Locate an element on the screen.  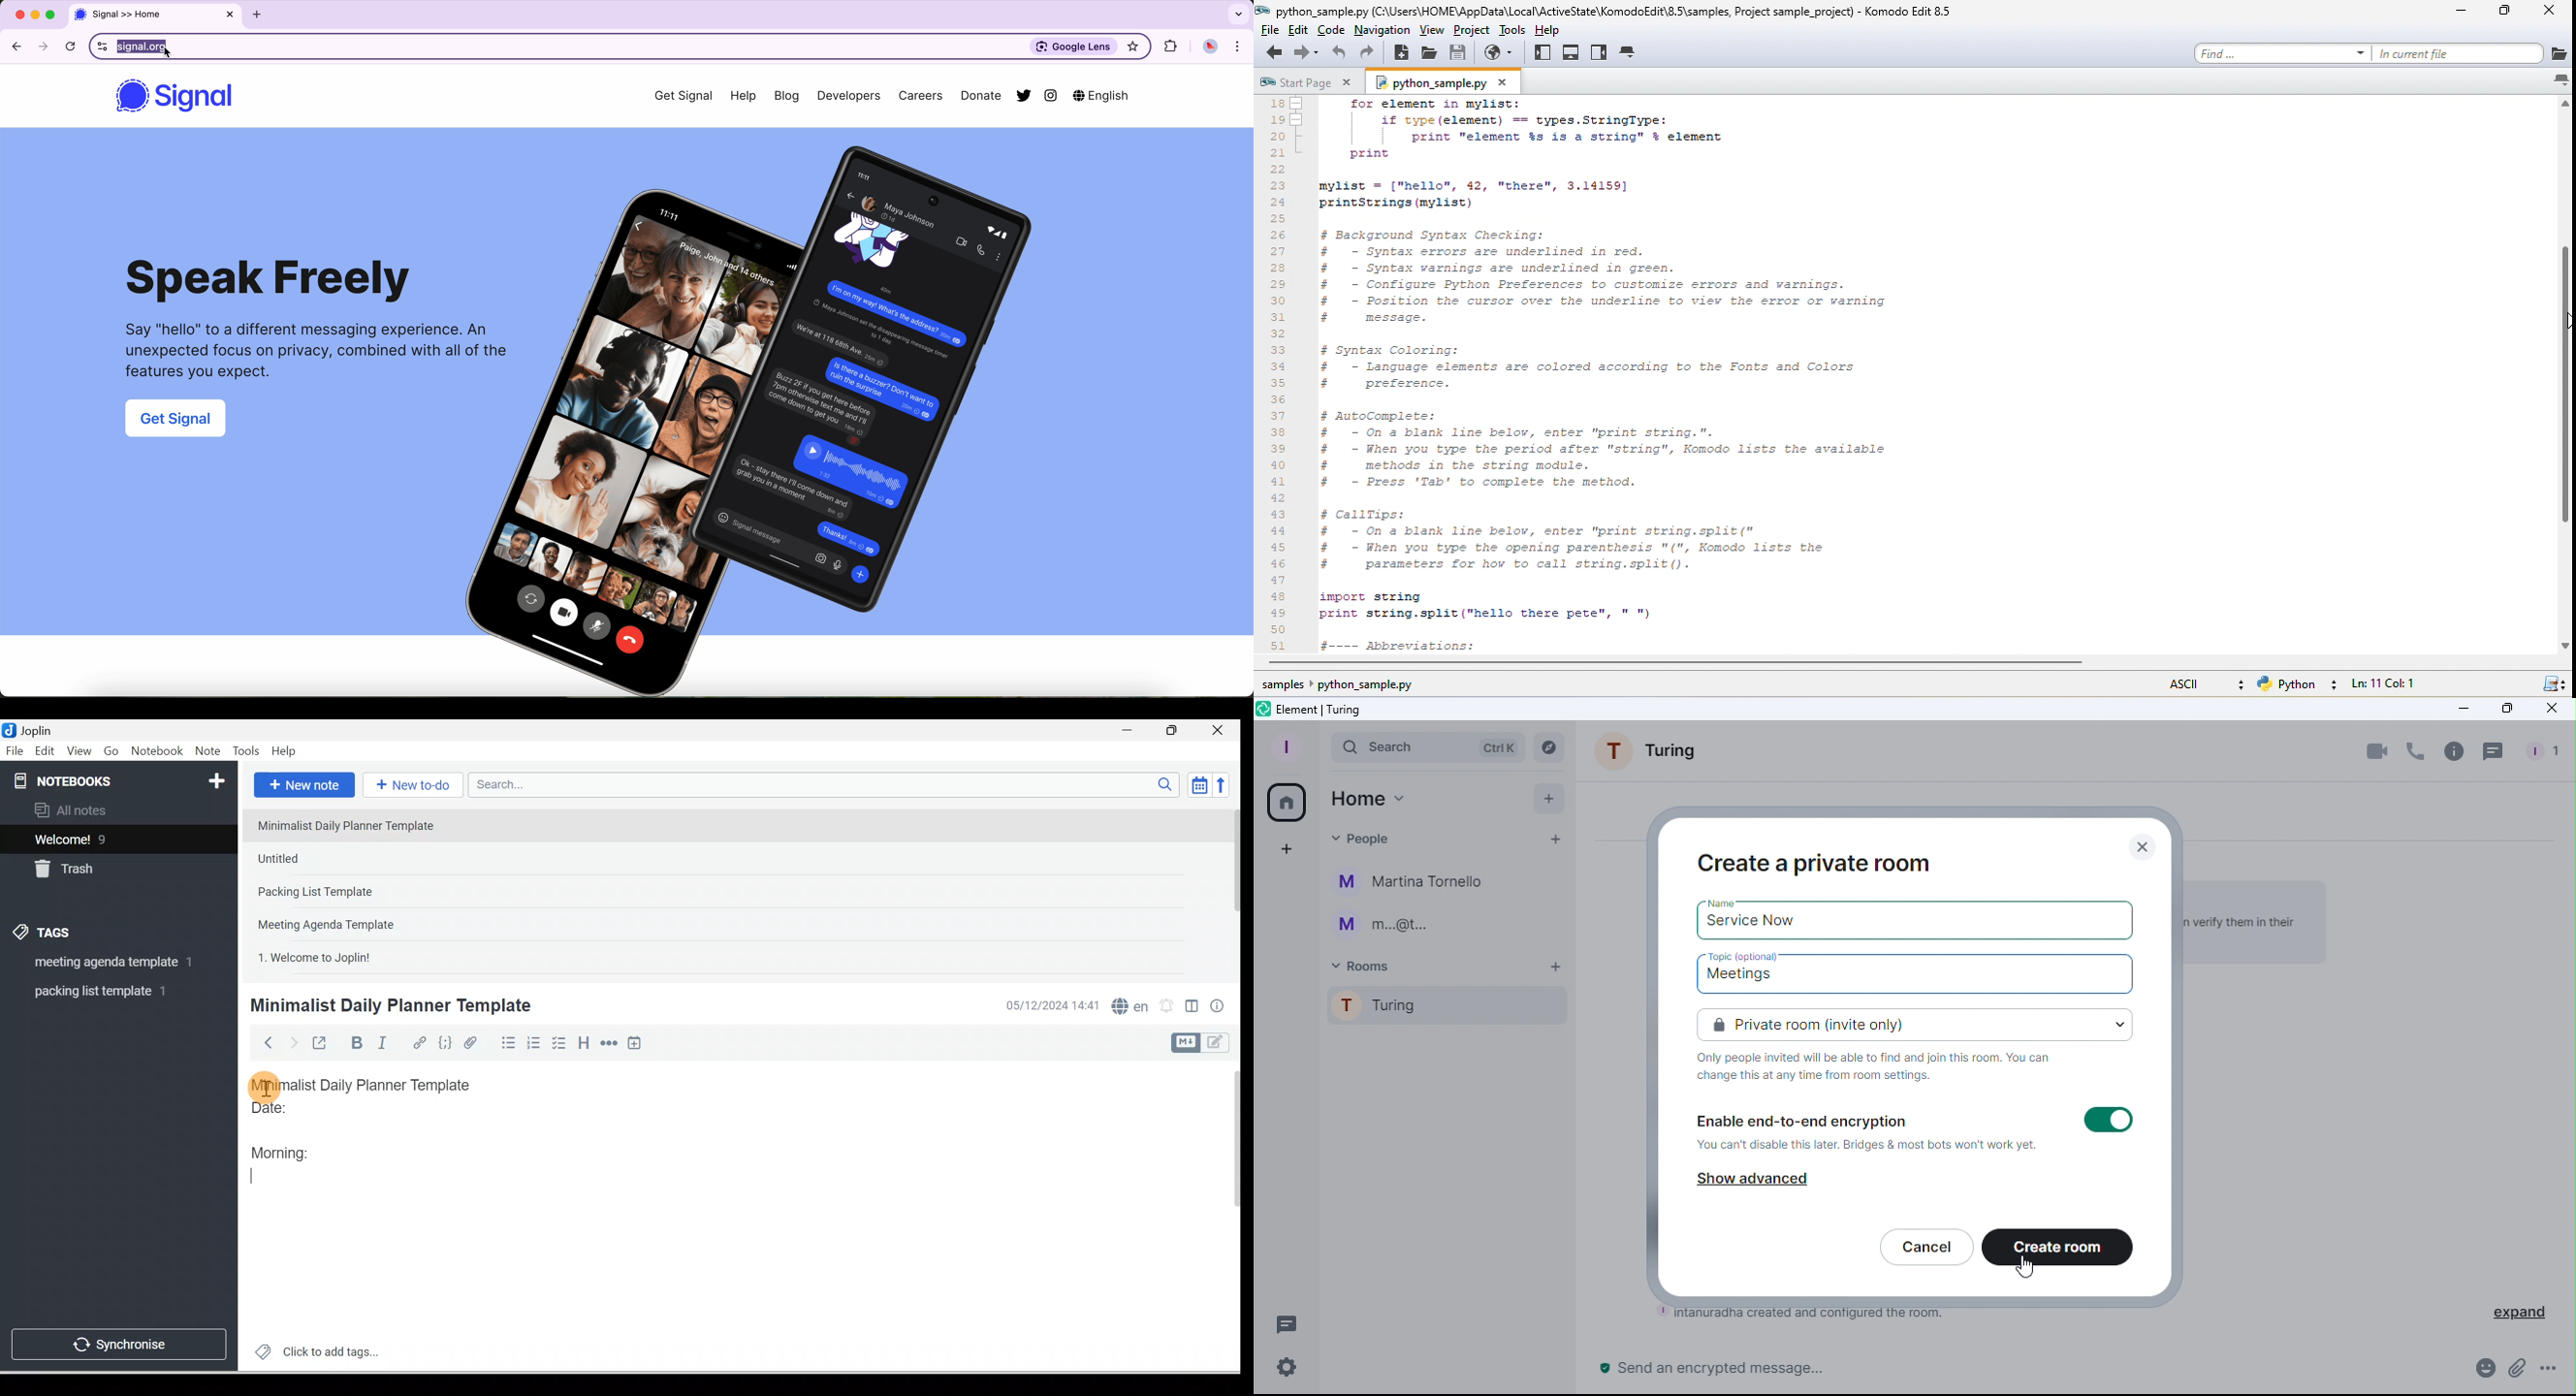
Minimise is located at coordinates (1131, 732).